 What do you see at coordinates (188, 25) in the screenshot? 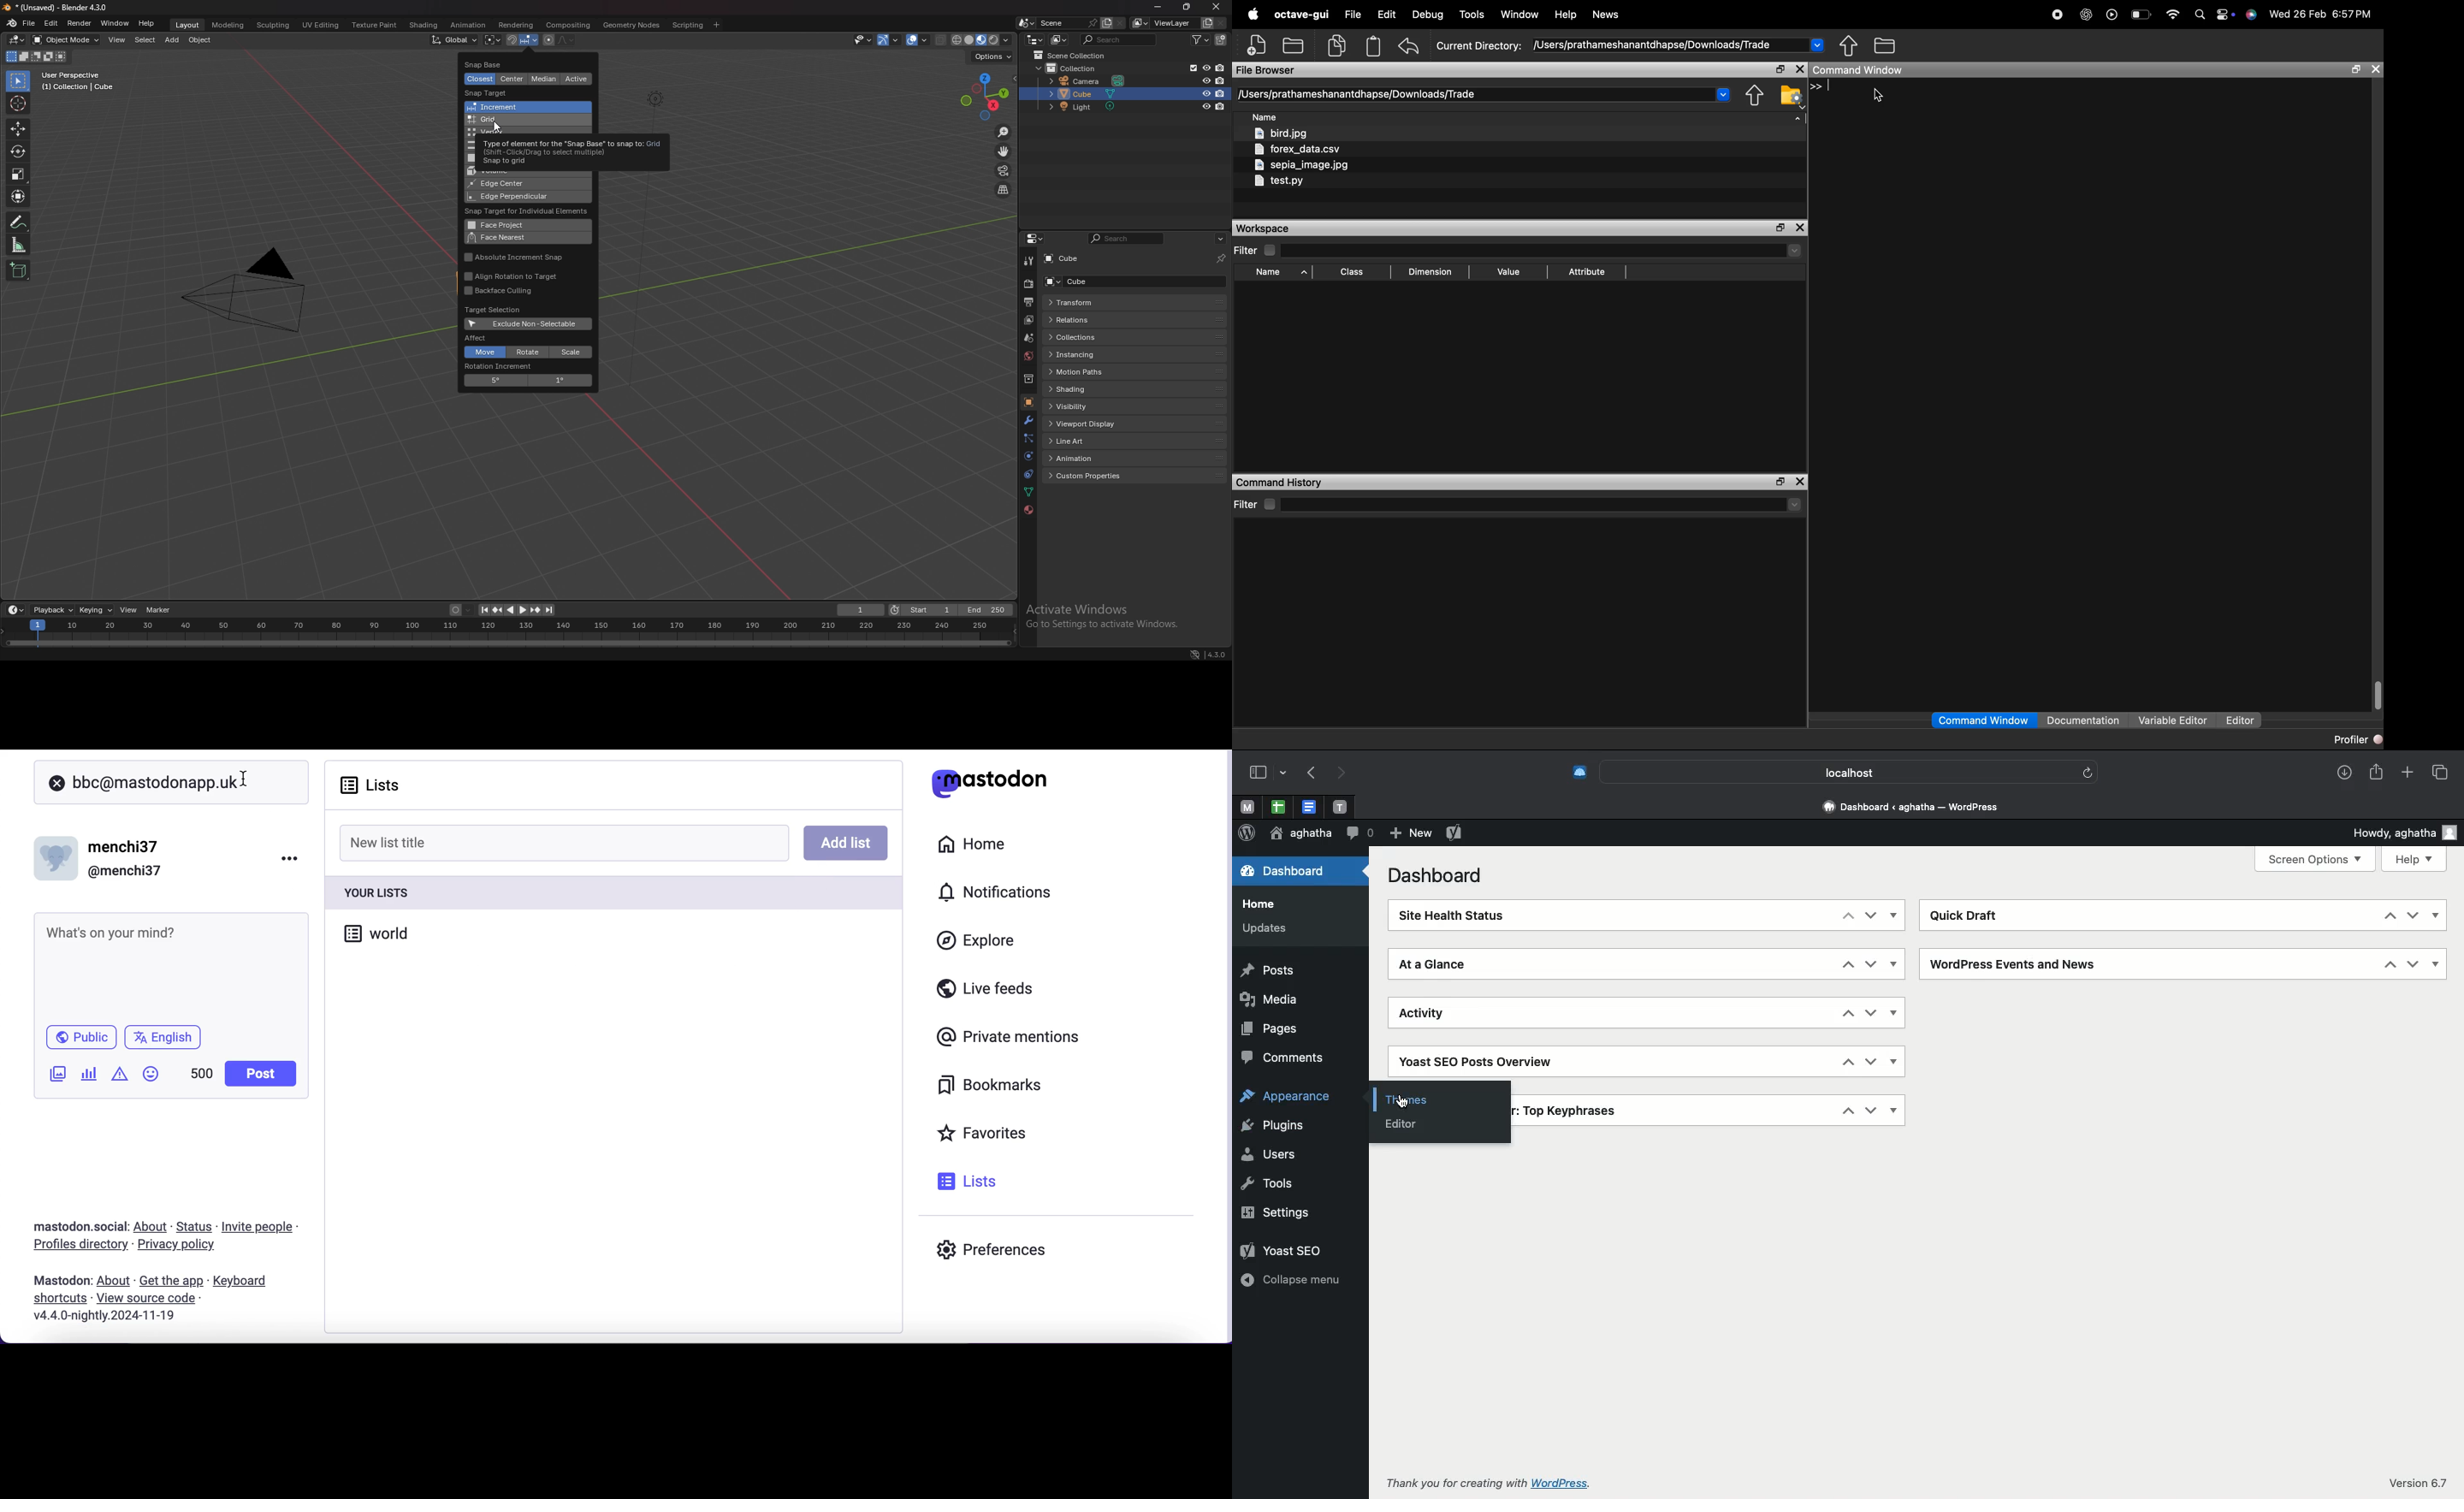
I see `layout` at bounding box center [188, 25].